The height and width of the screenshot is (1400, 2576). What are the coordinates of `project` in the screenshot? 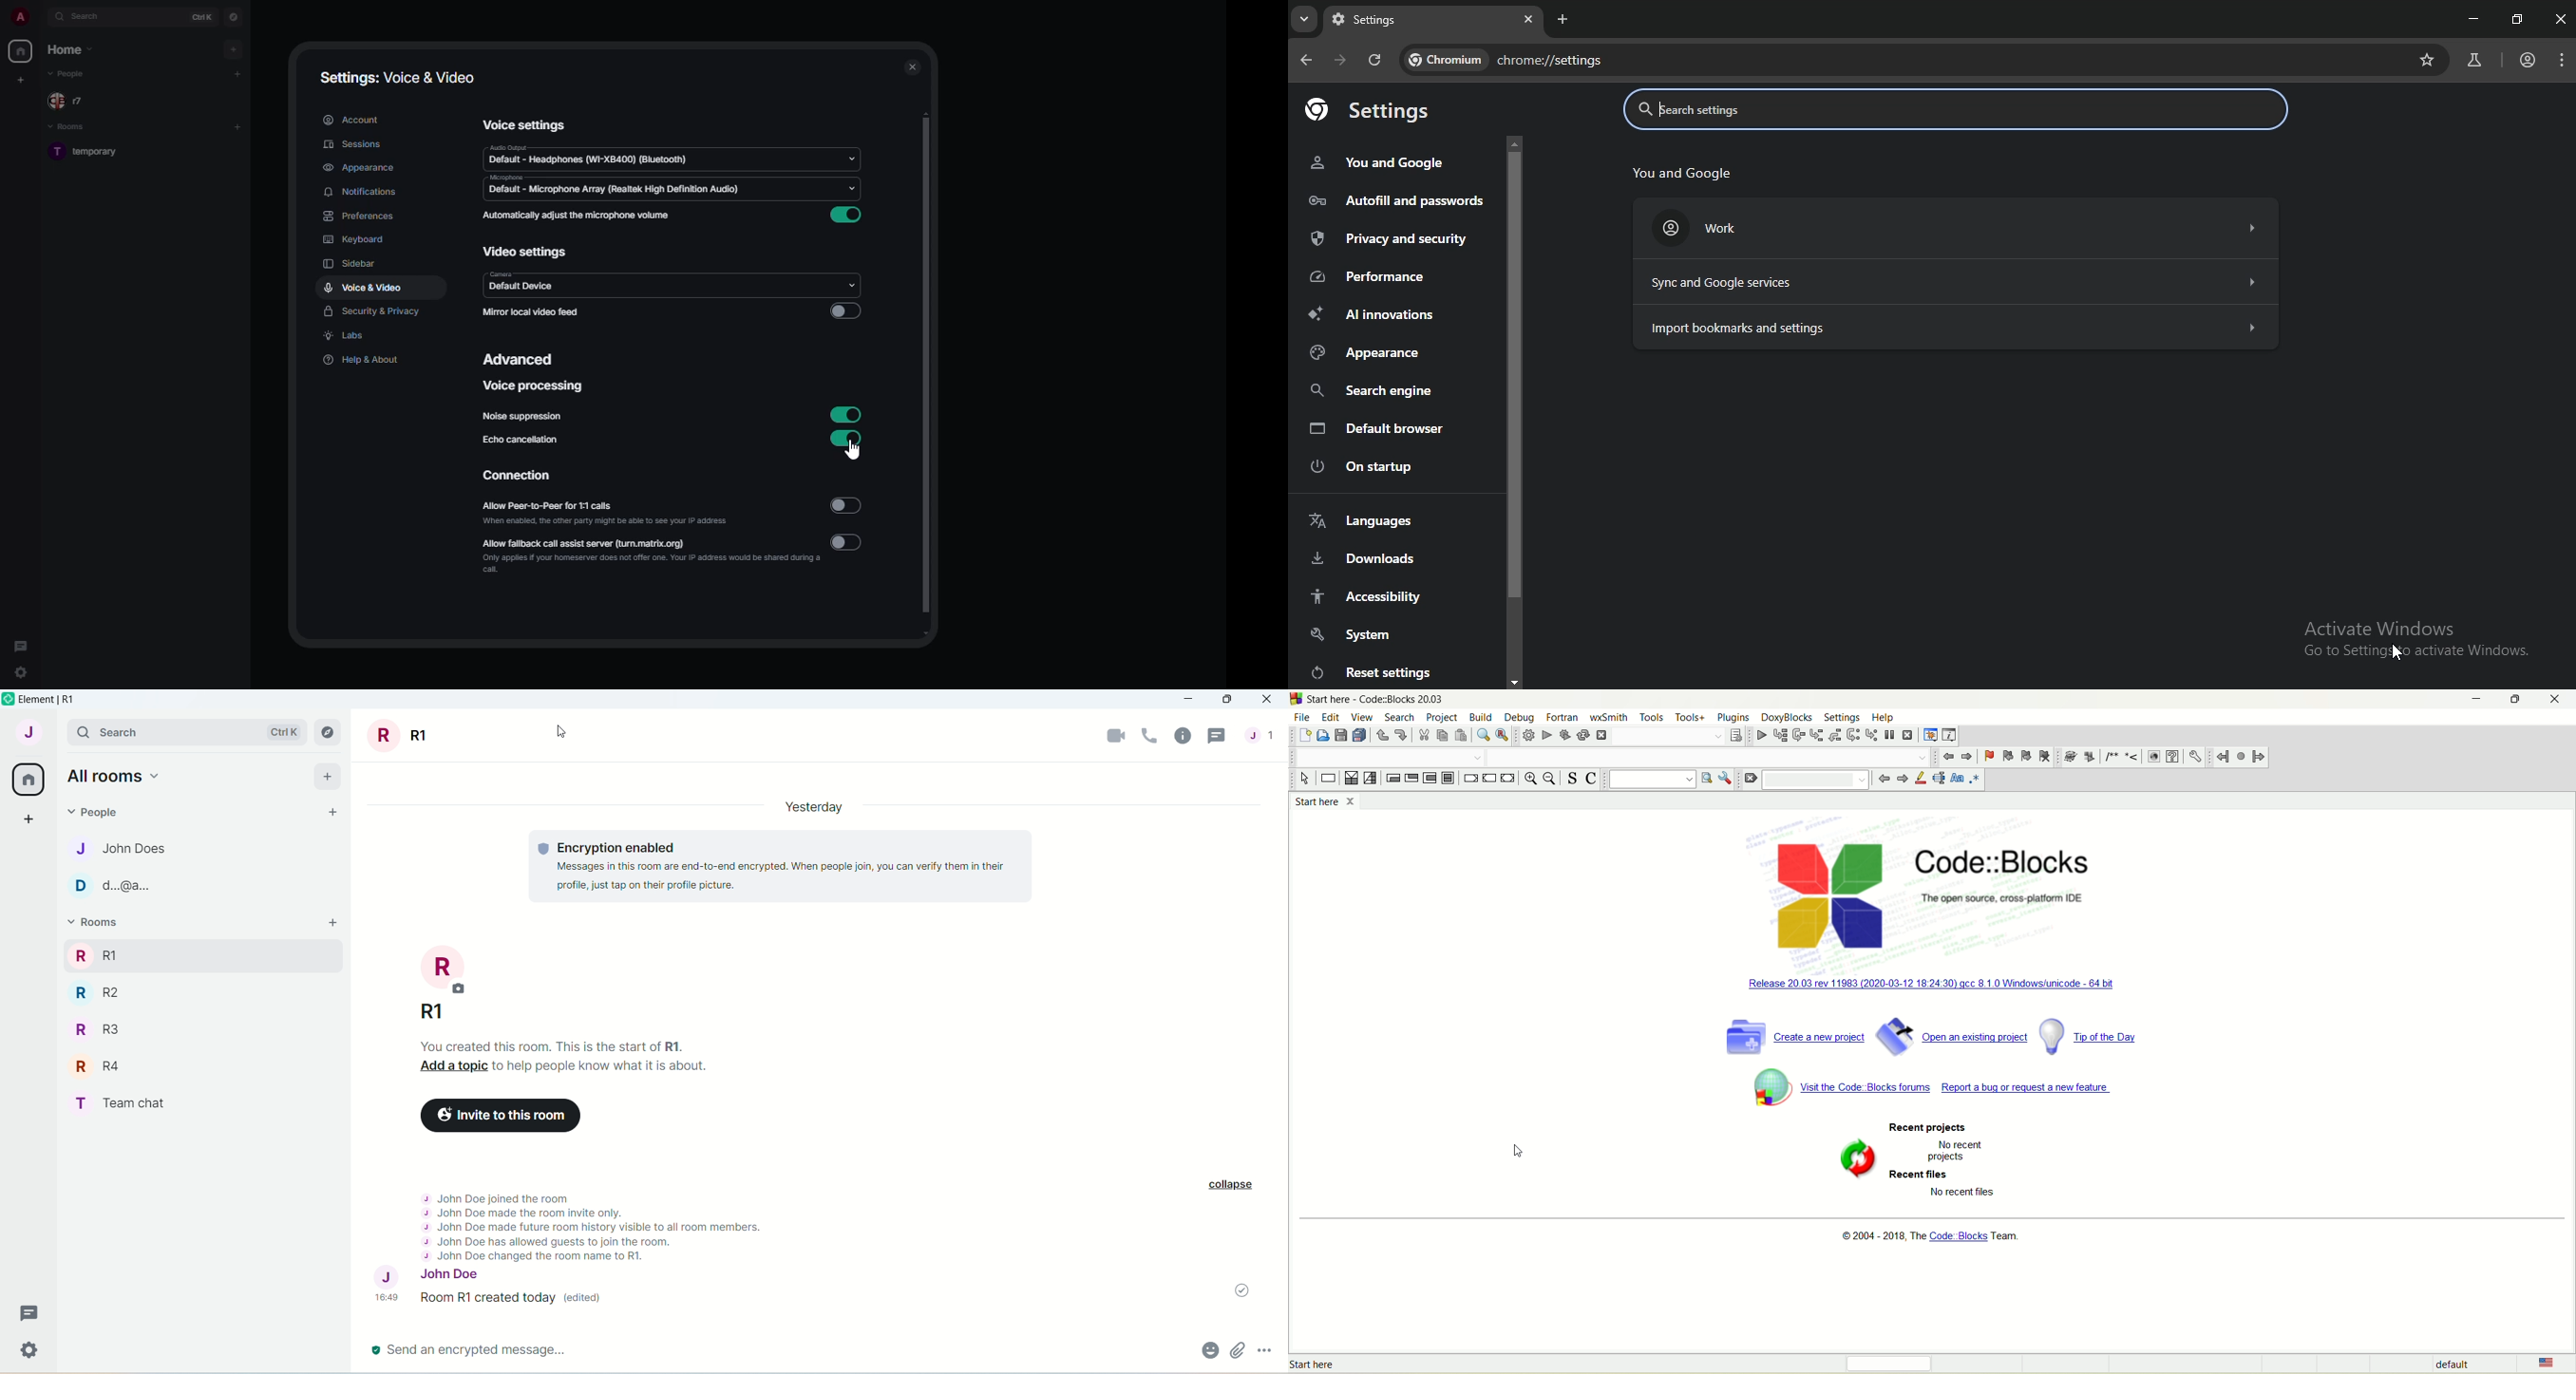 It's located at (1442, 718).